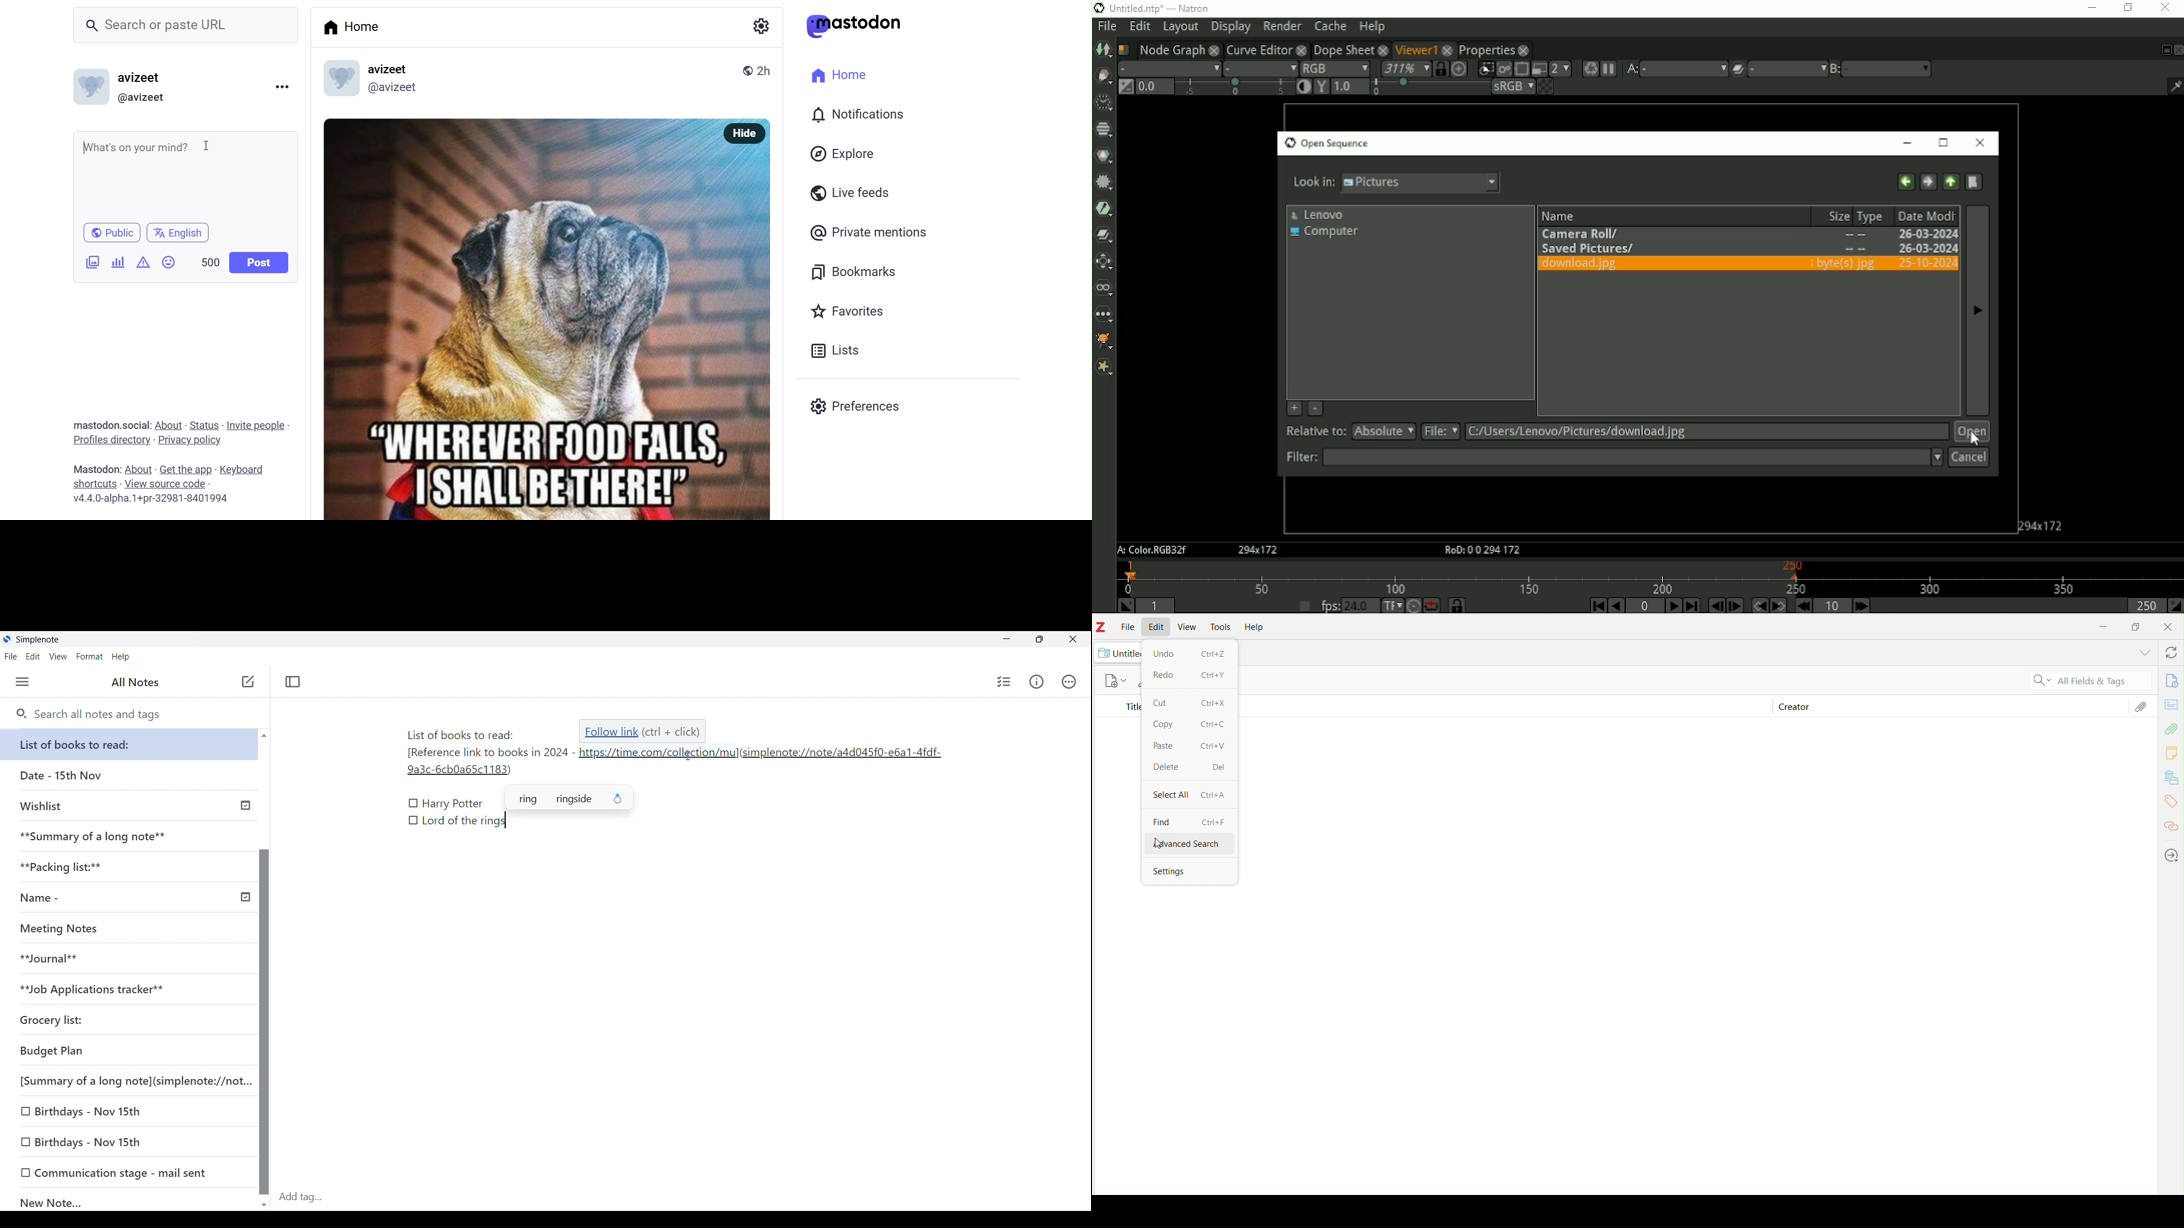 The width and height of the screenshot is (2184, 1232). Describe the element at coordinates (264, 264) in the screenshot. I see `Post ` at that location.